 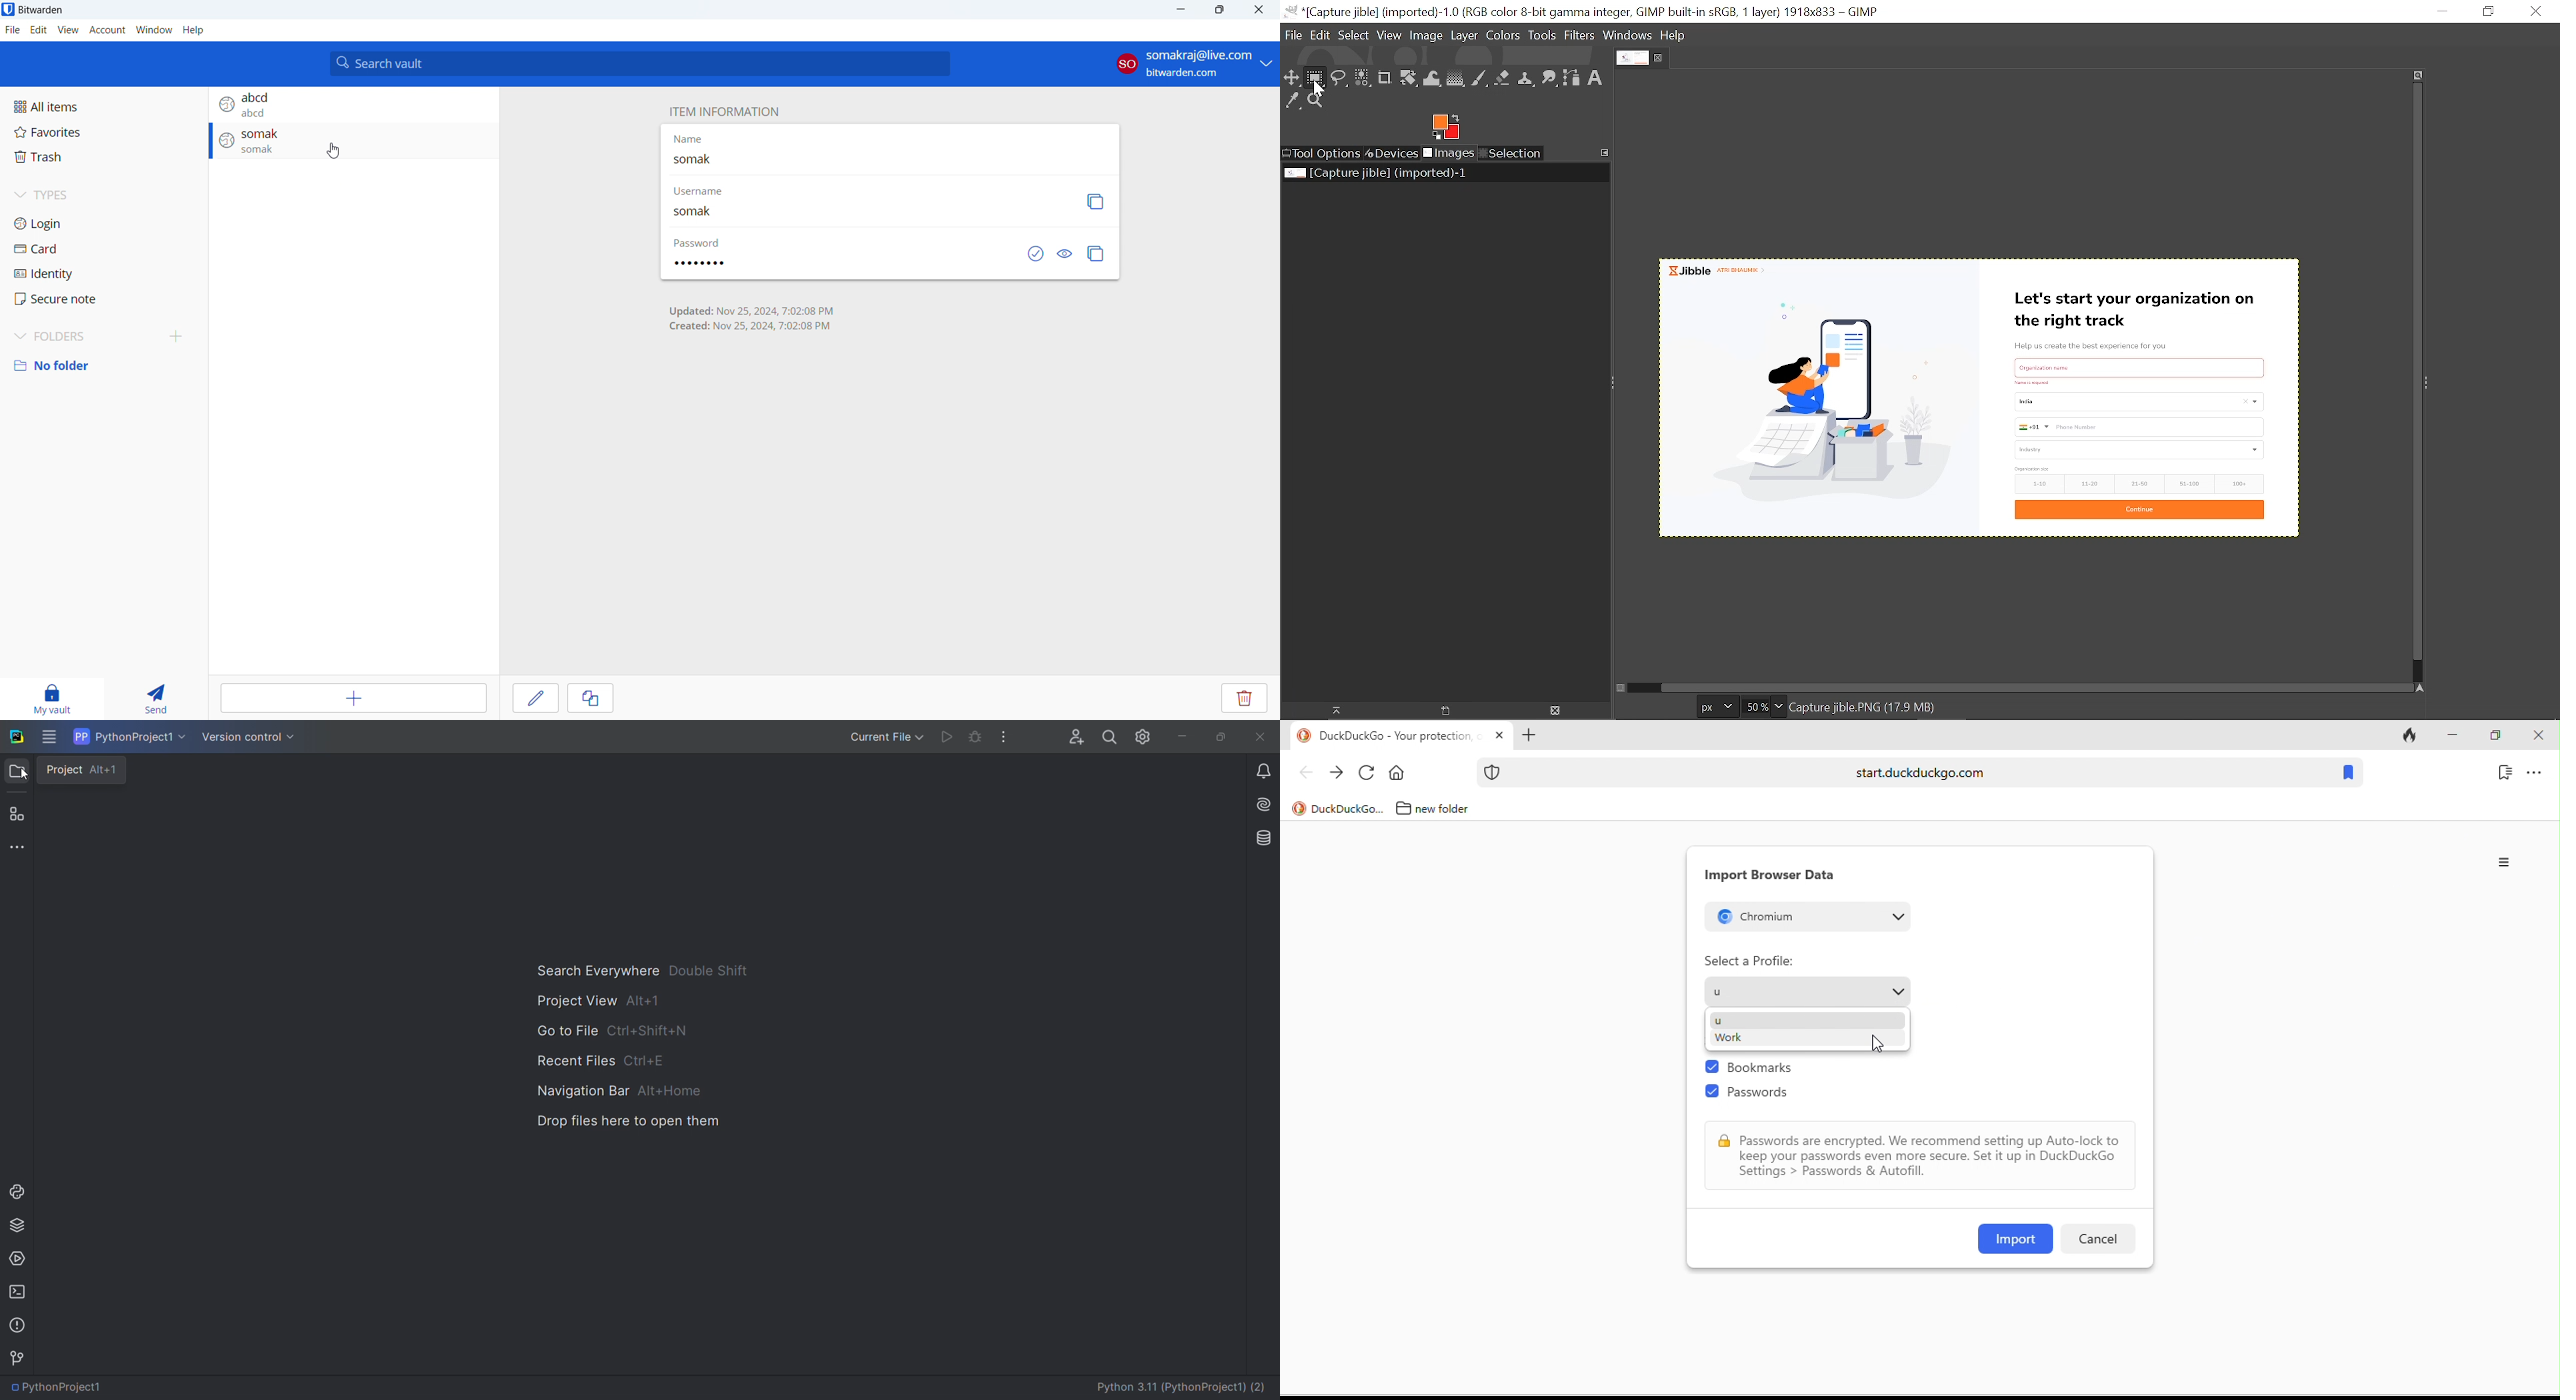 I want to click on reload, so click(x=1367, y=773).